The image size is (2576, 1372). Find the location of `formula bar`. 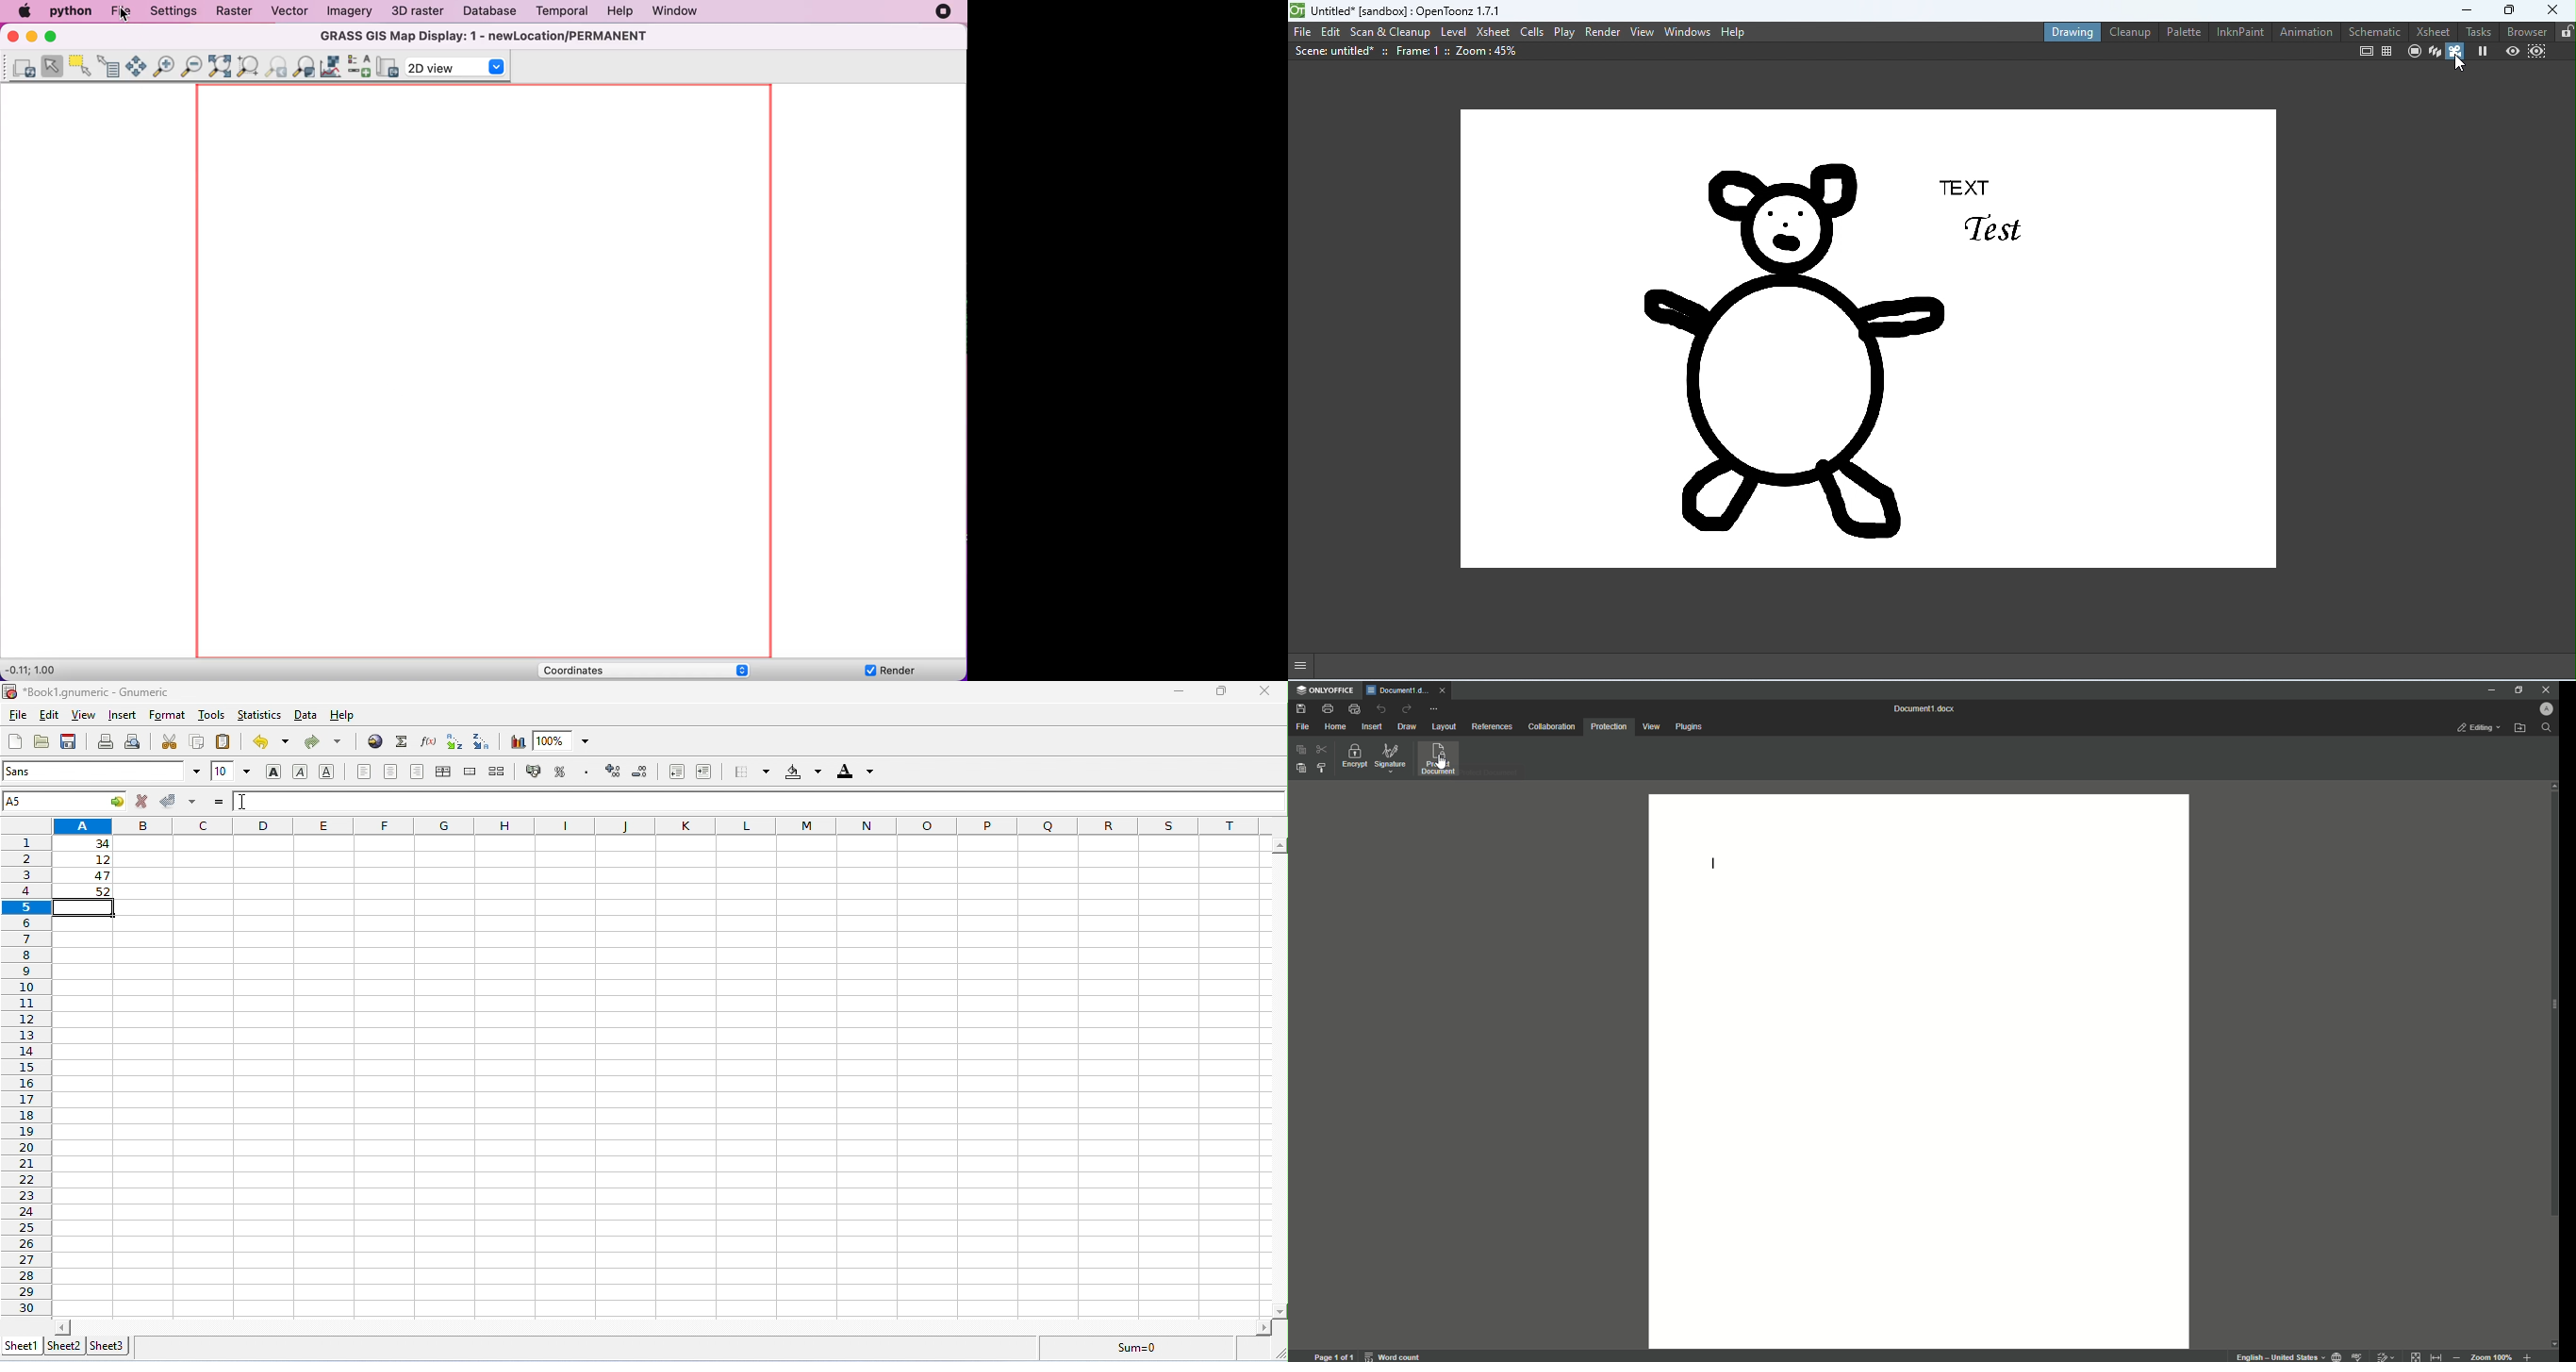

formula bar is located at coordinates (757, 801).